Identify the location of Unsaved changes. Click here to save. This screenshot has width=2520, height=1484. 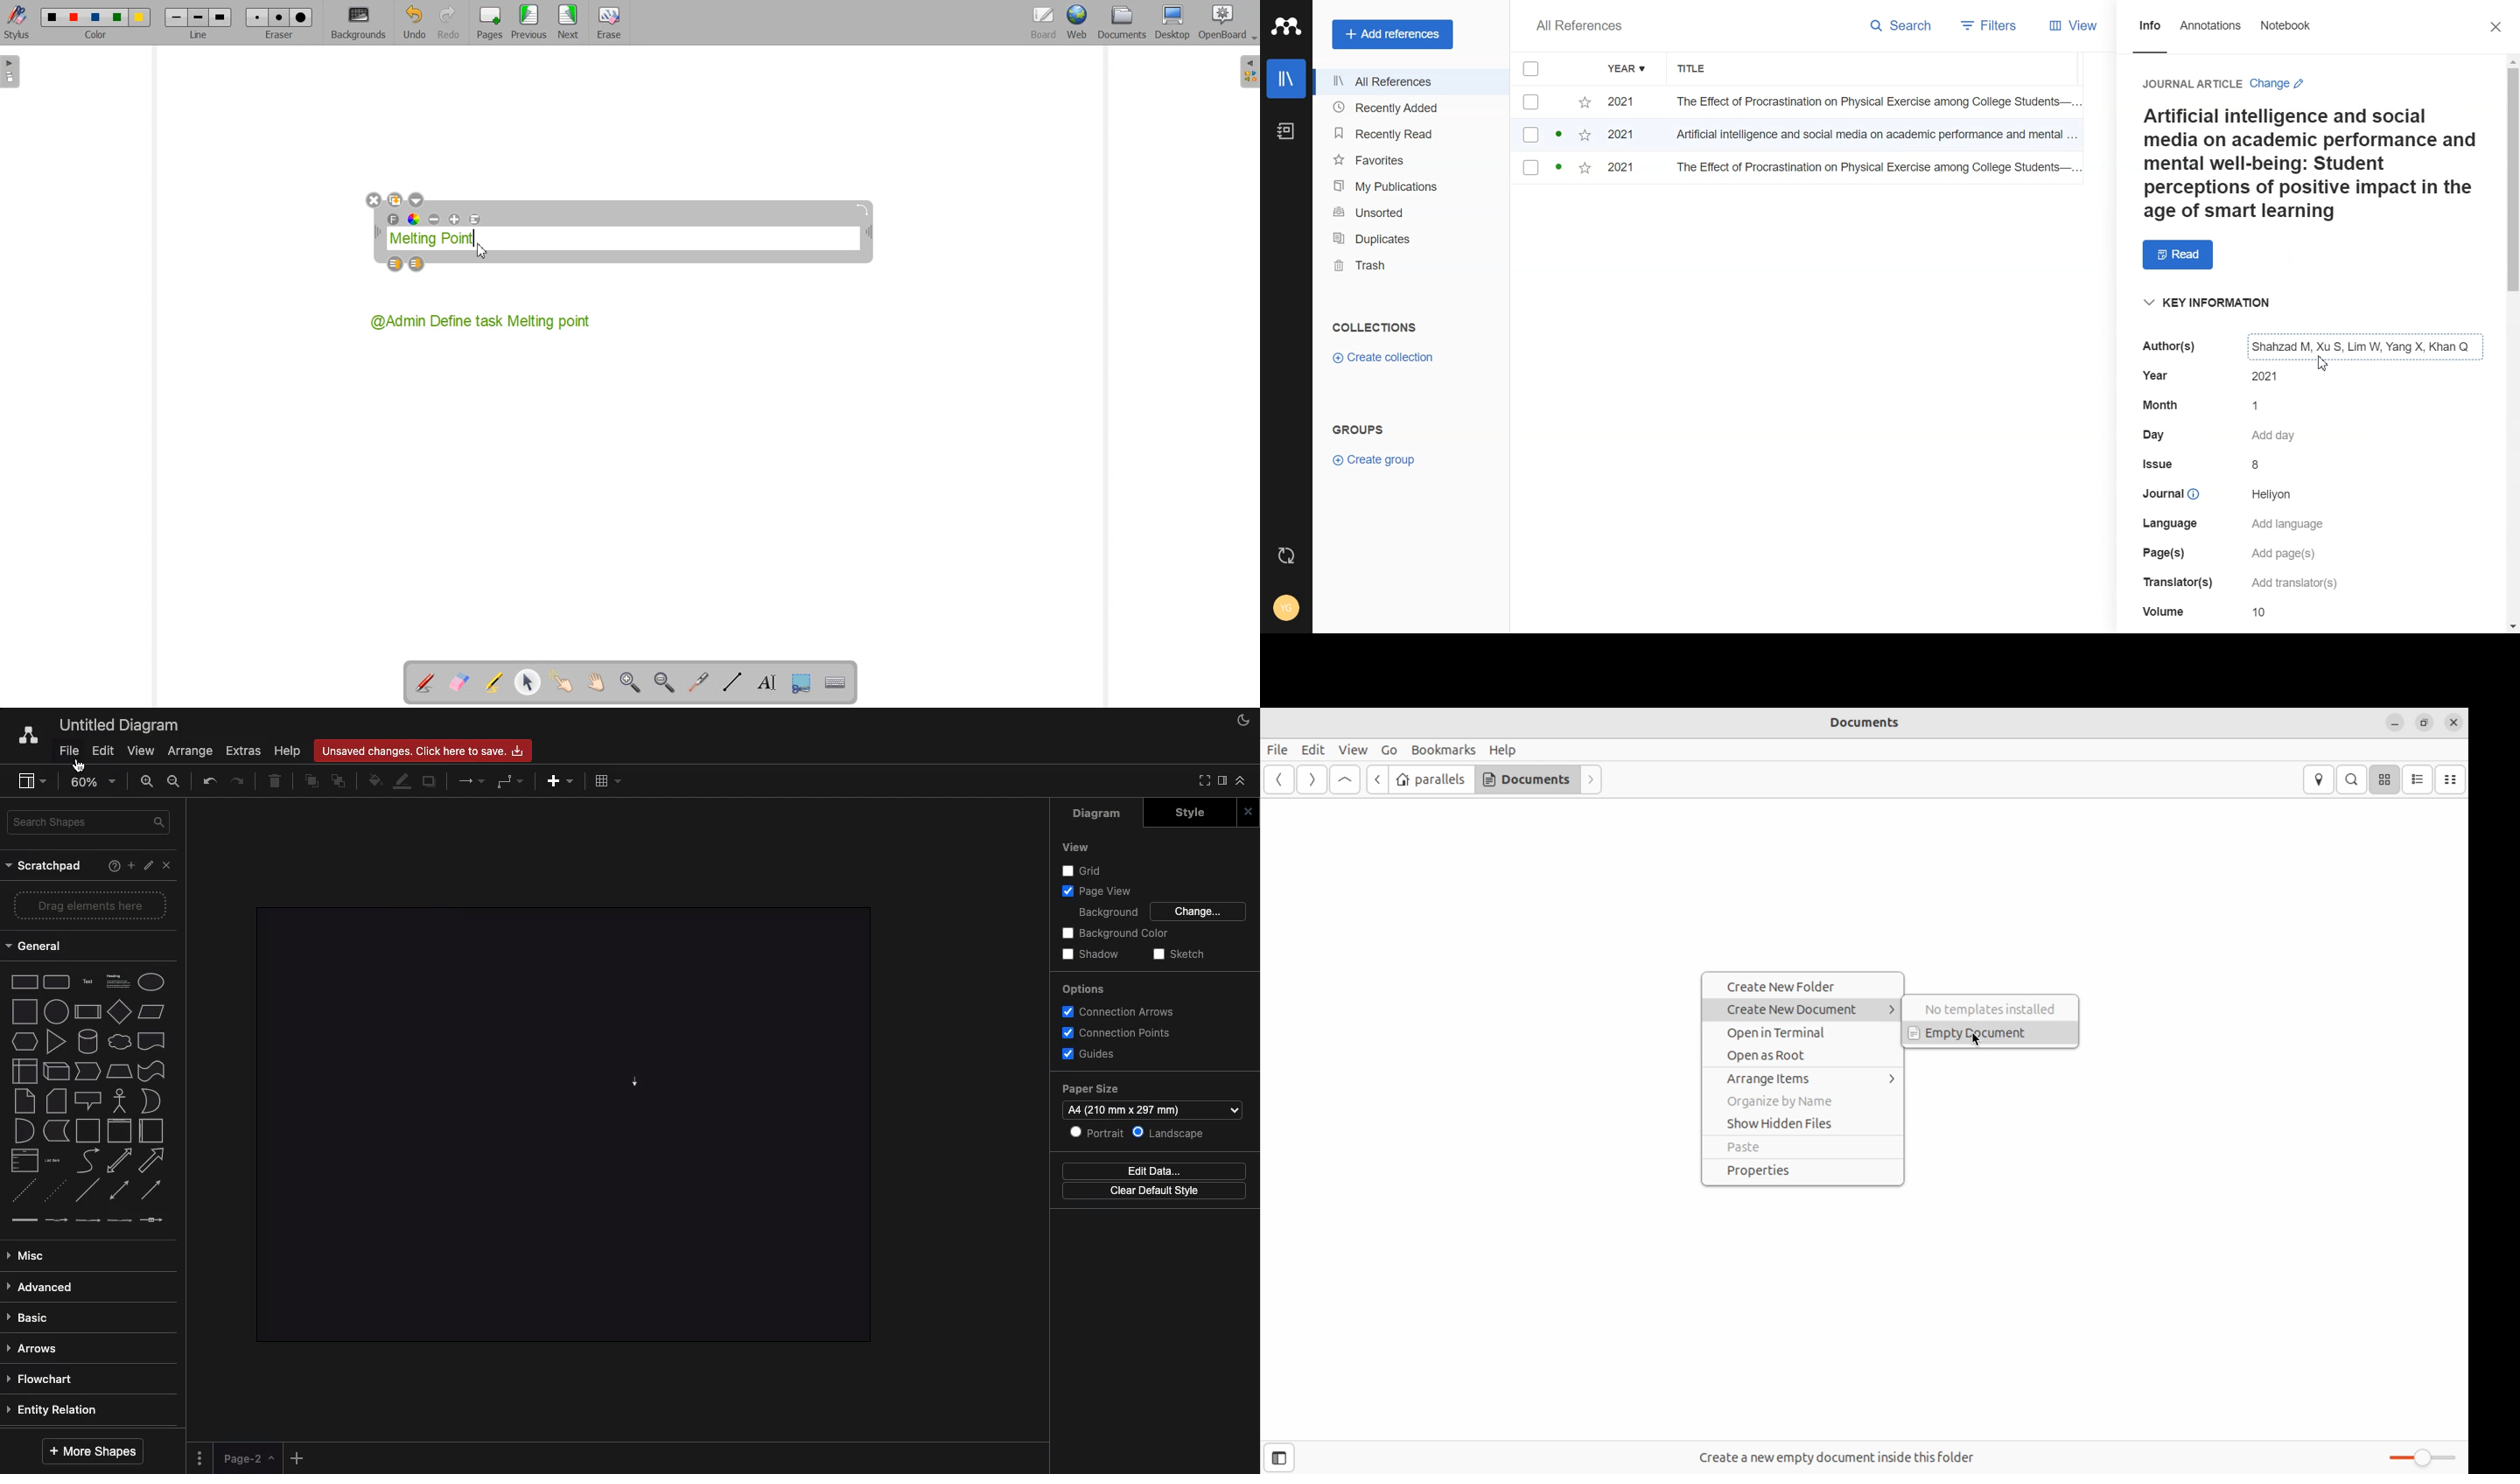
(424, 751).